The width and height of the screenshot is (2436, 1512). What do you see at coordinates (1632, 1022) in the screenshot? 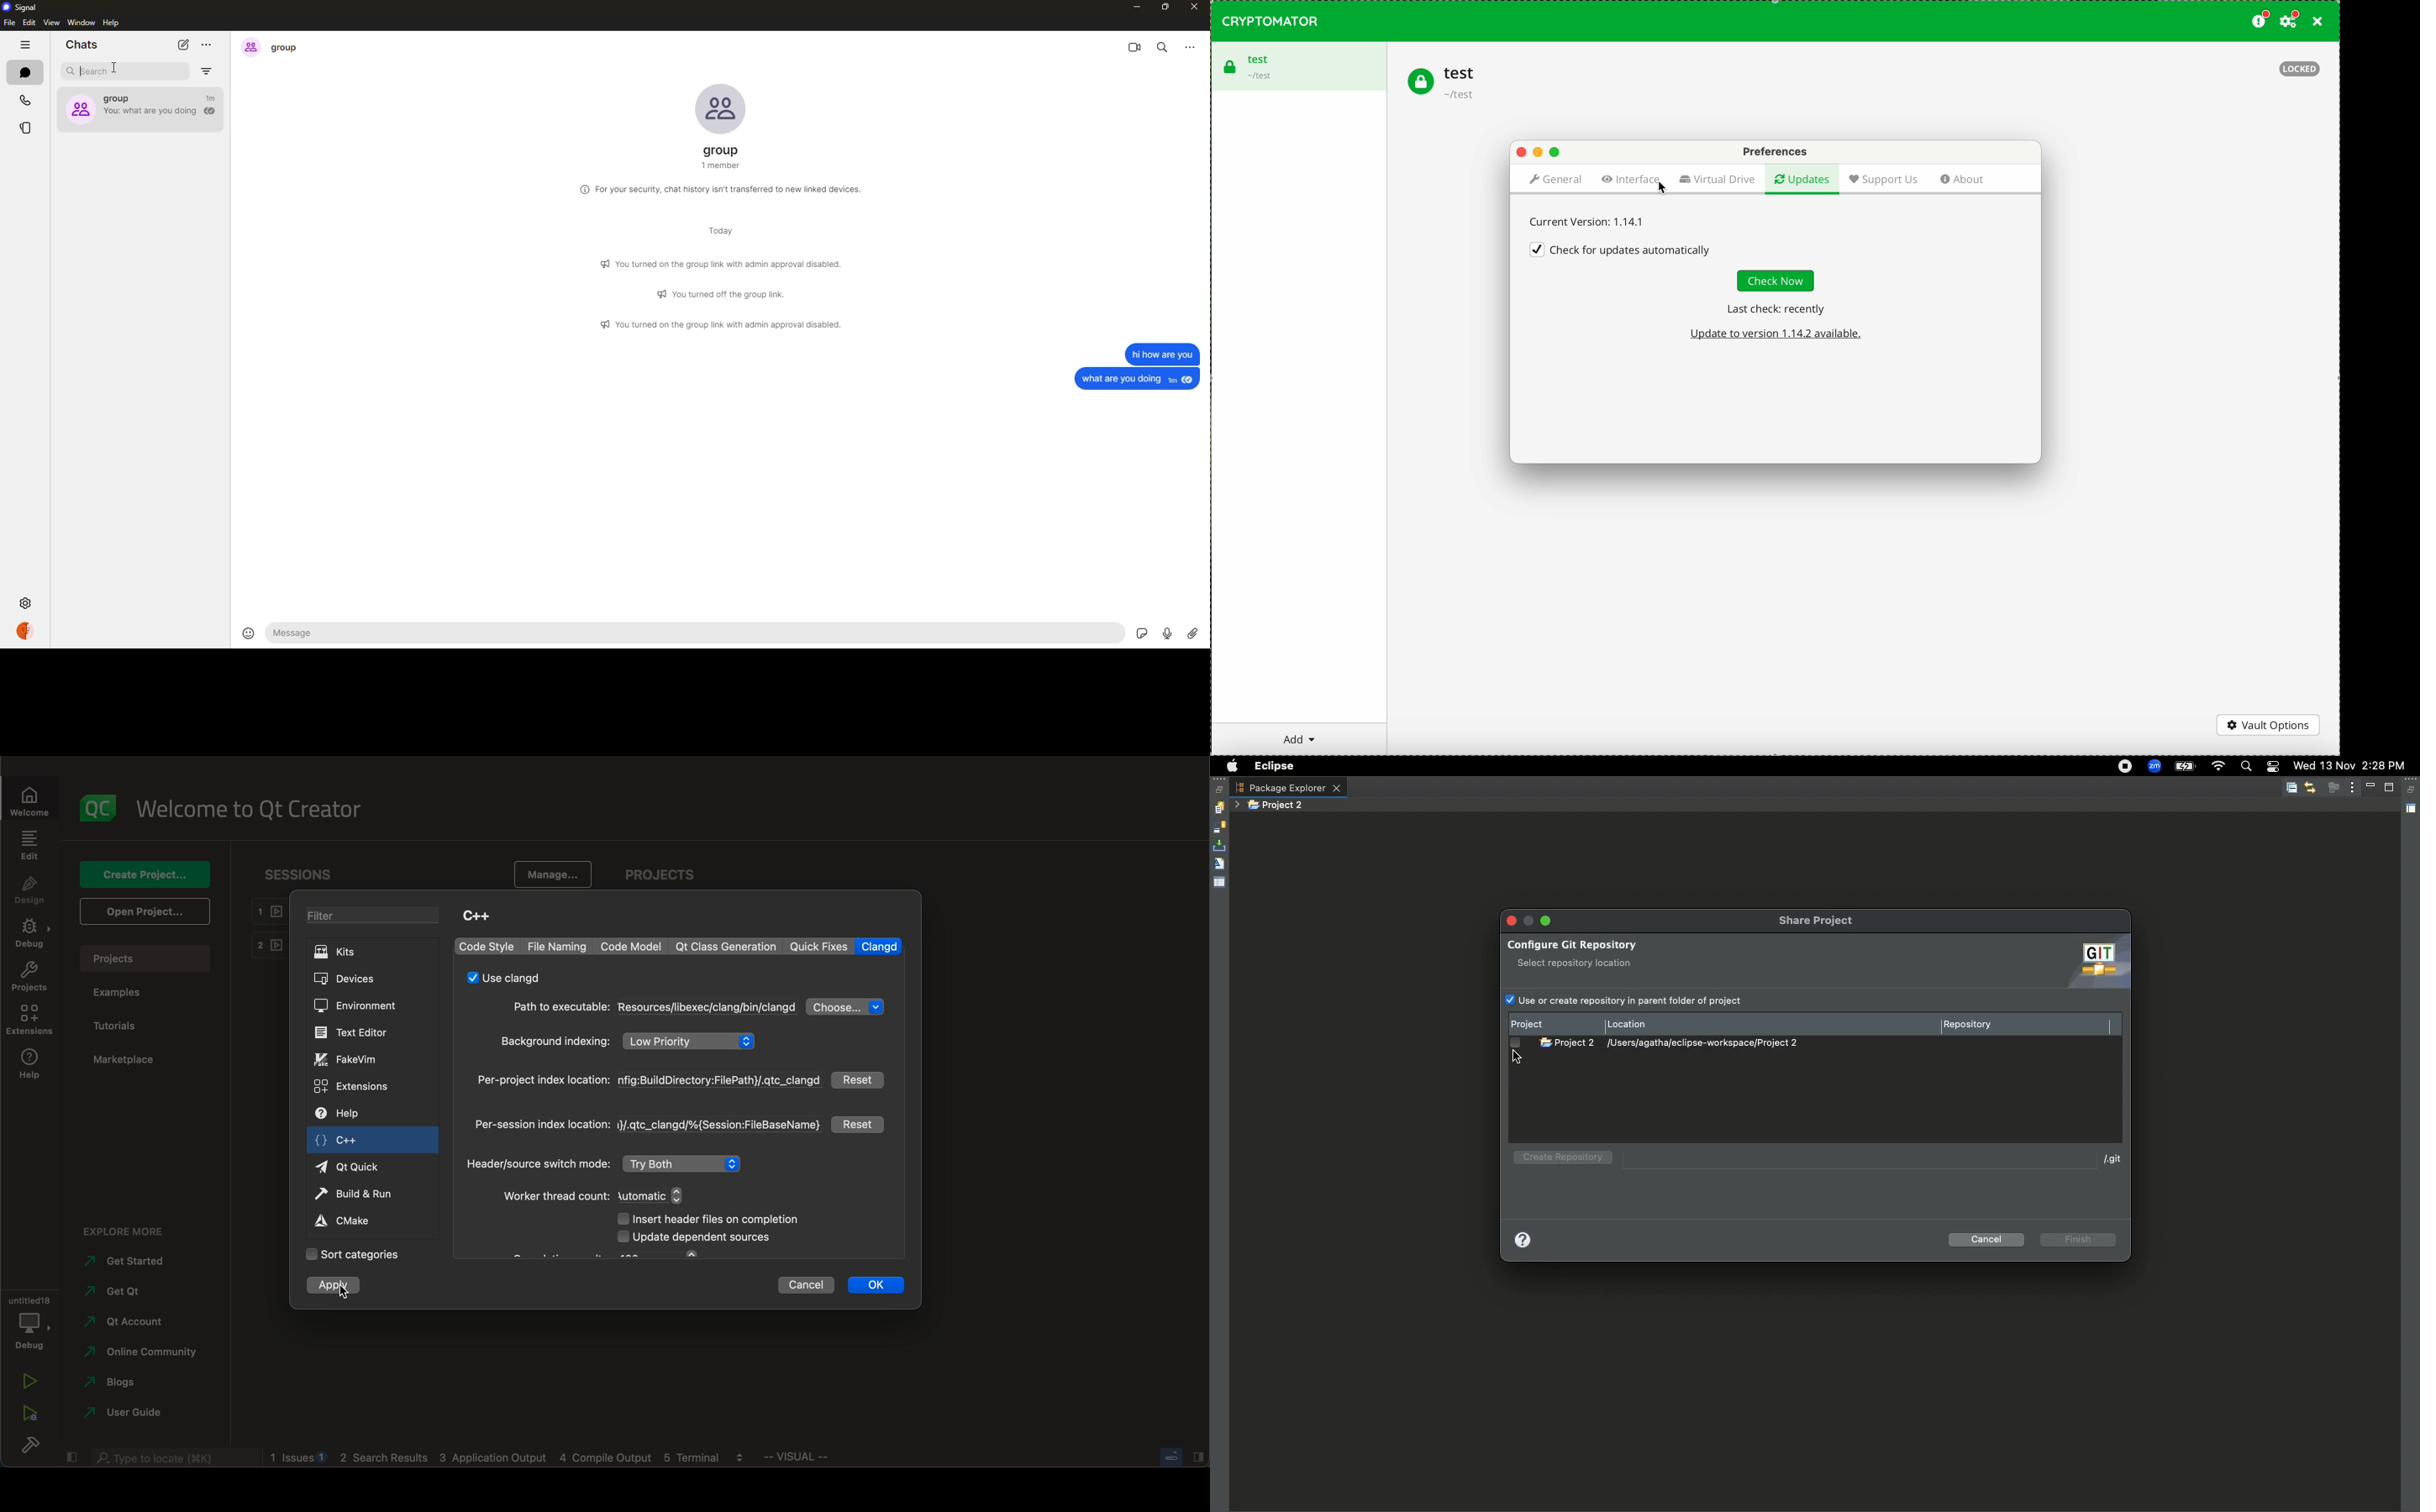
I see `Location` at bounding box center [1632, 1022].